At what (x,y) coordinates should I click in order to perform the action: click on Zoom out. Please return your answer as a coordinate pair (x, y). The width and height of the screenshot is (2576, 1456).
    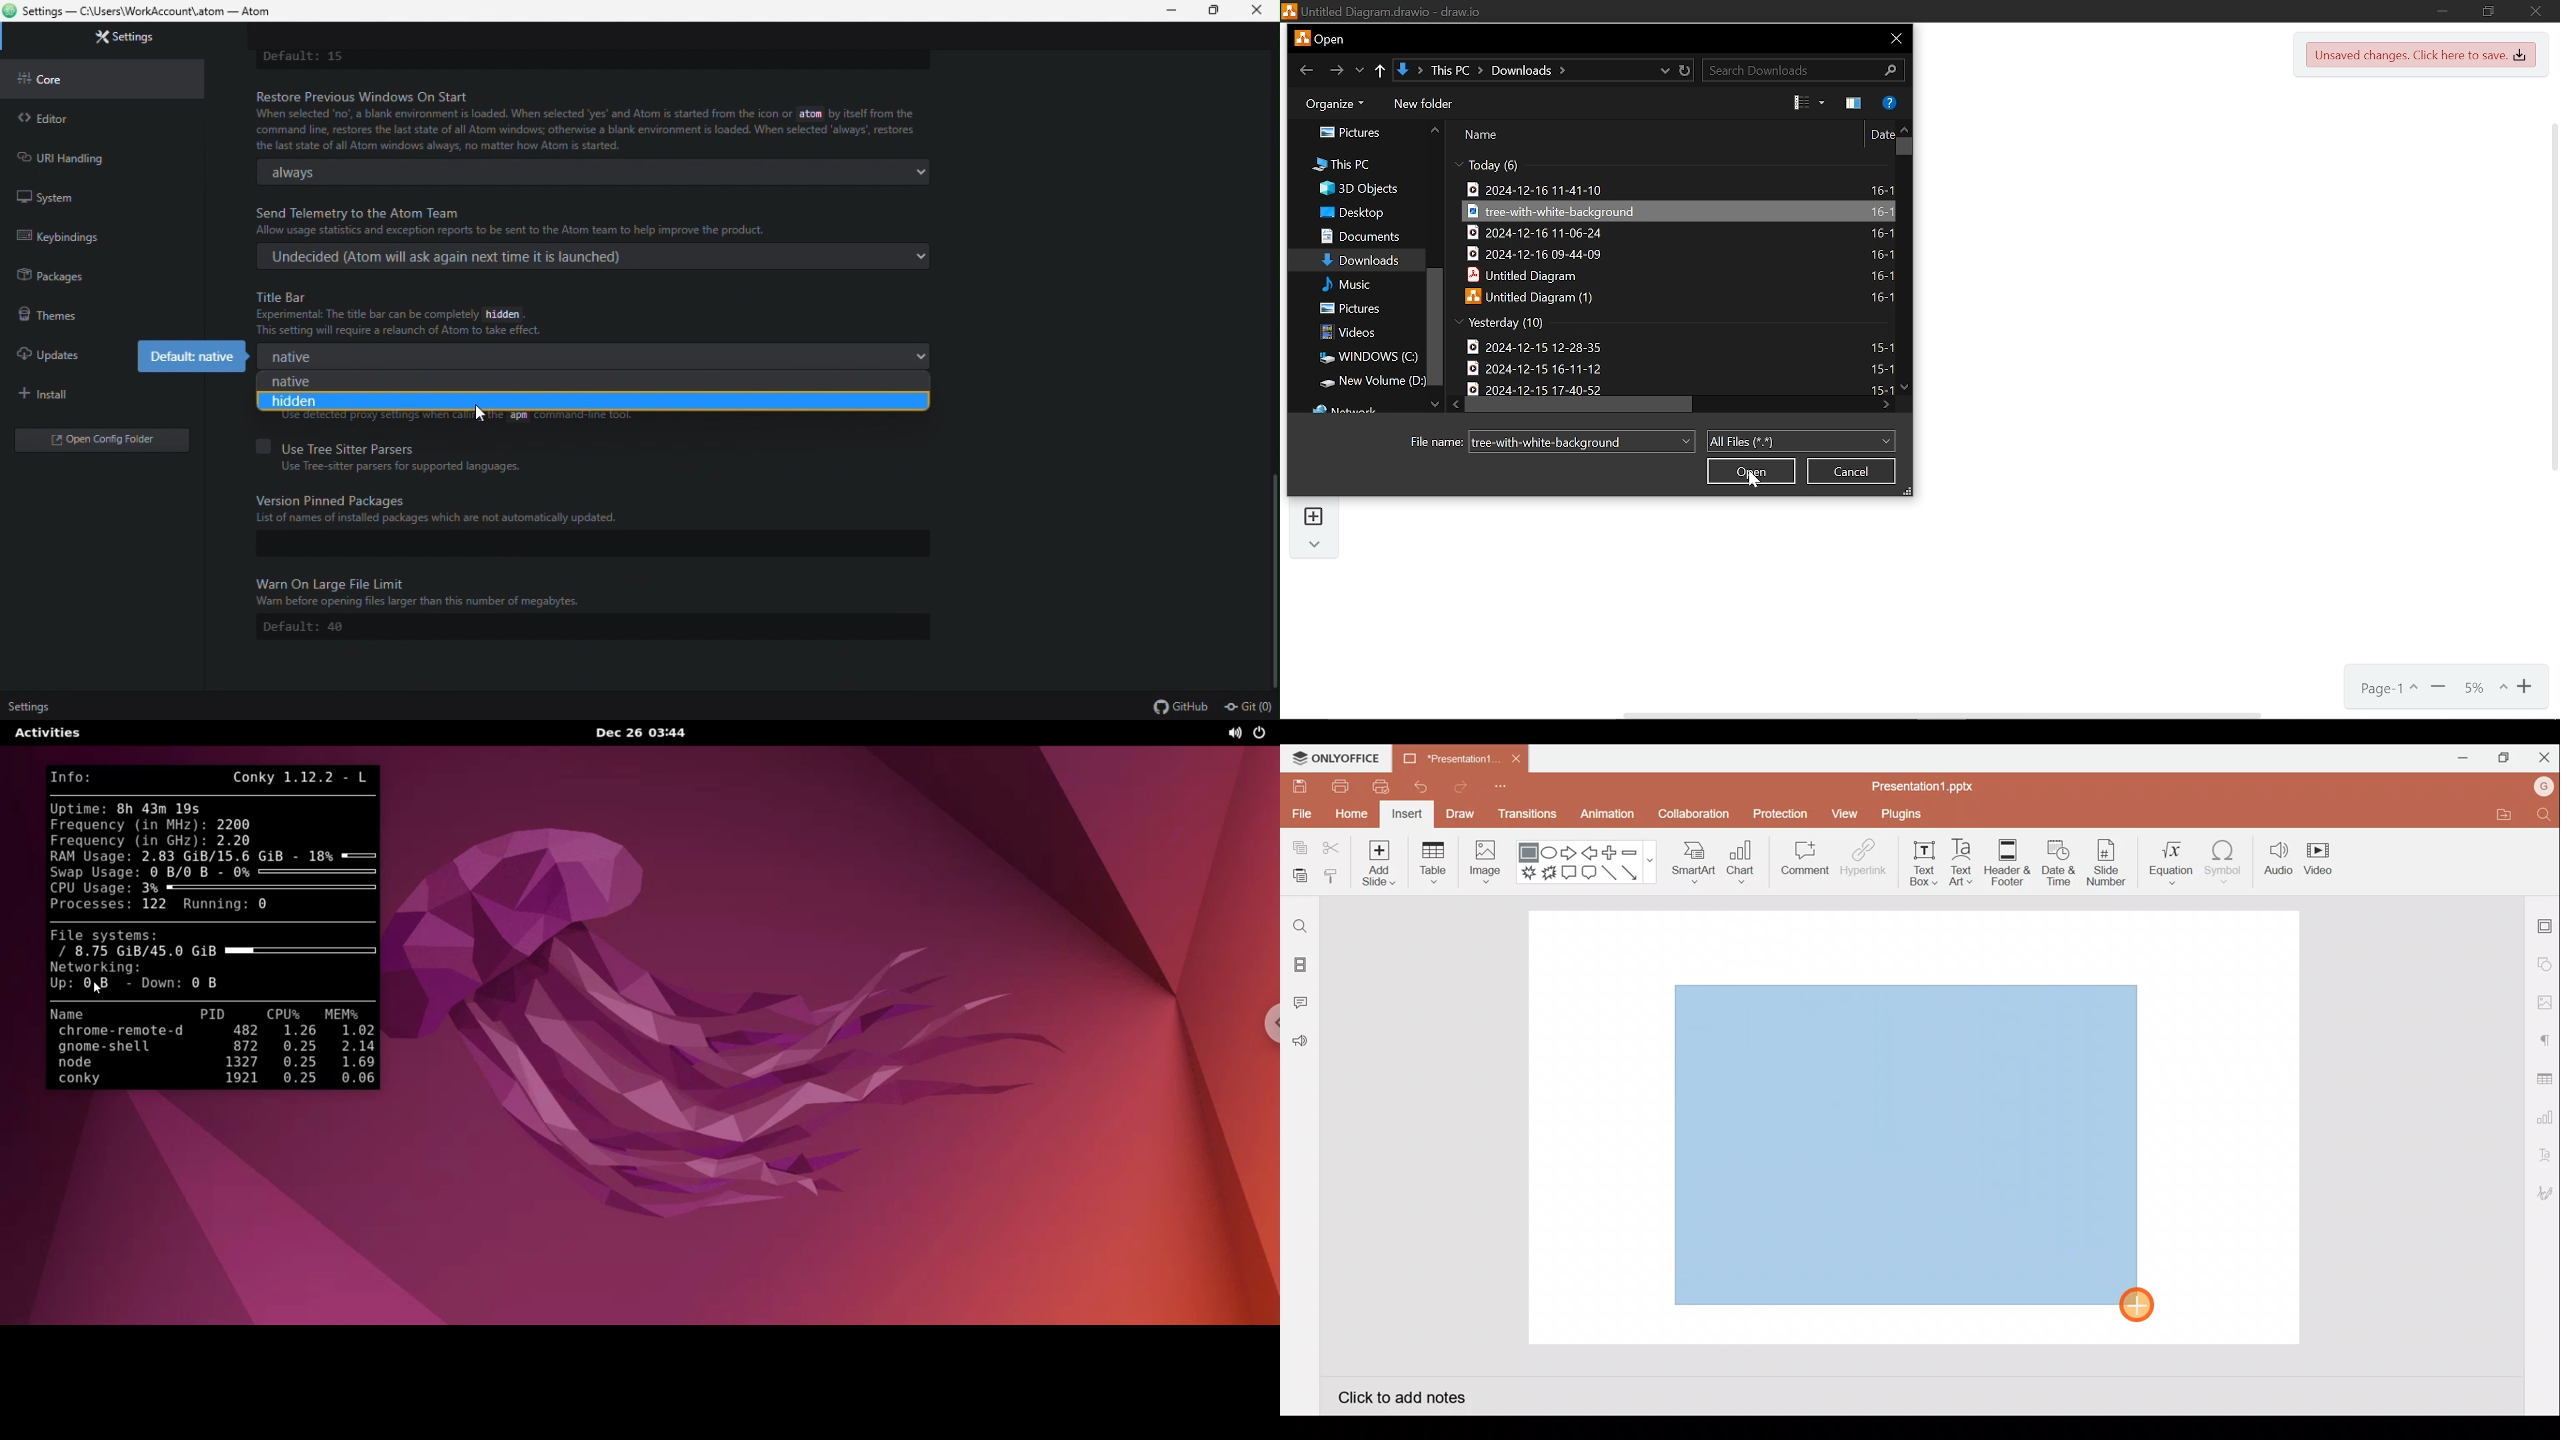
    Looking at the image, I should click on (2438, 688).